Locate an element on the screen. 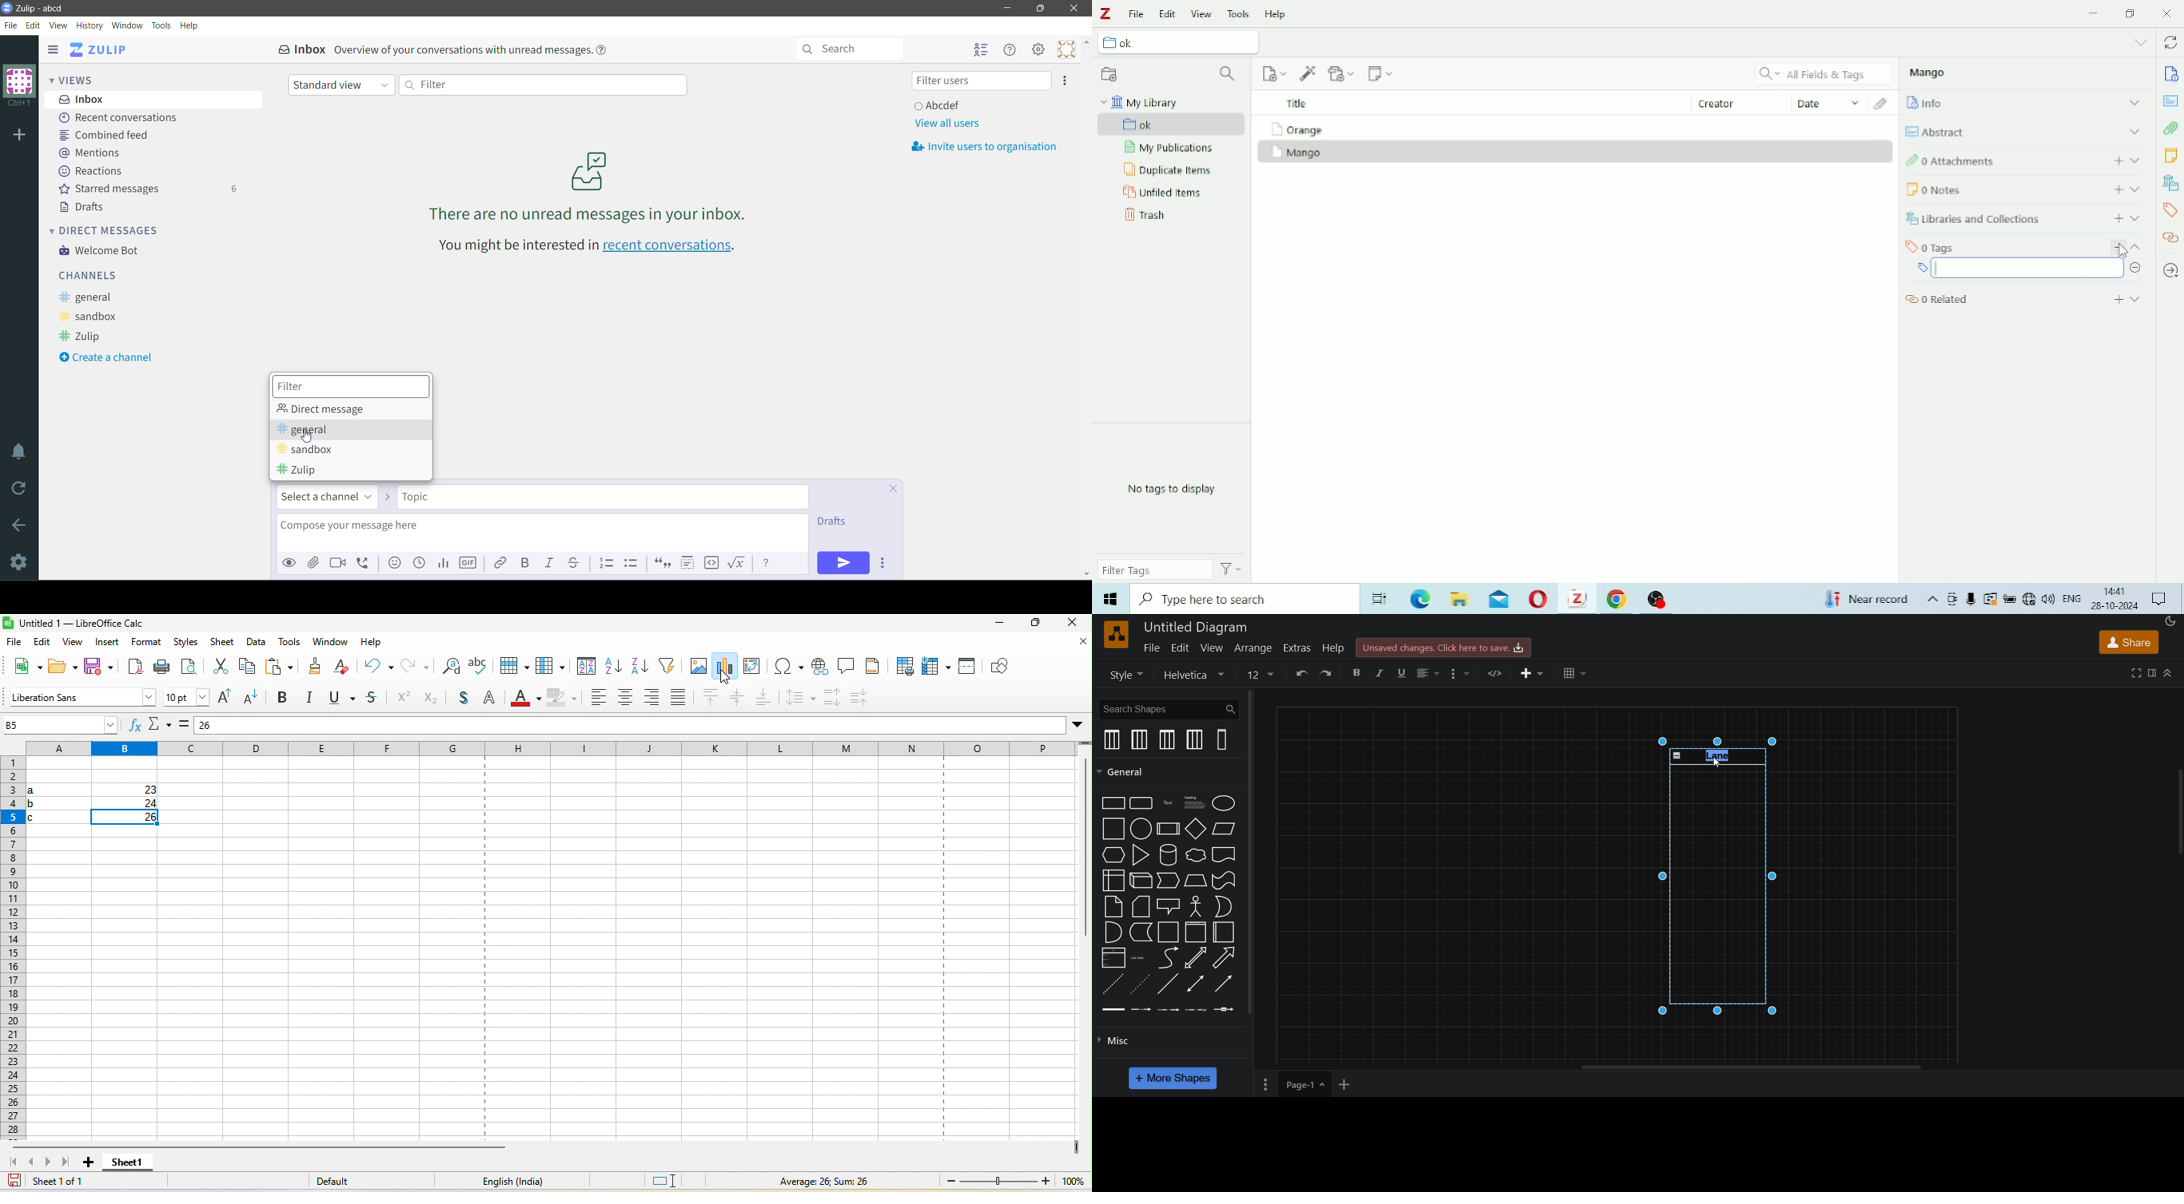  My Publications is located at coordinates (1170, 148).